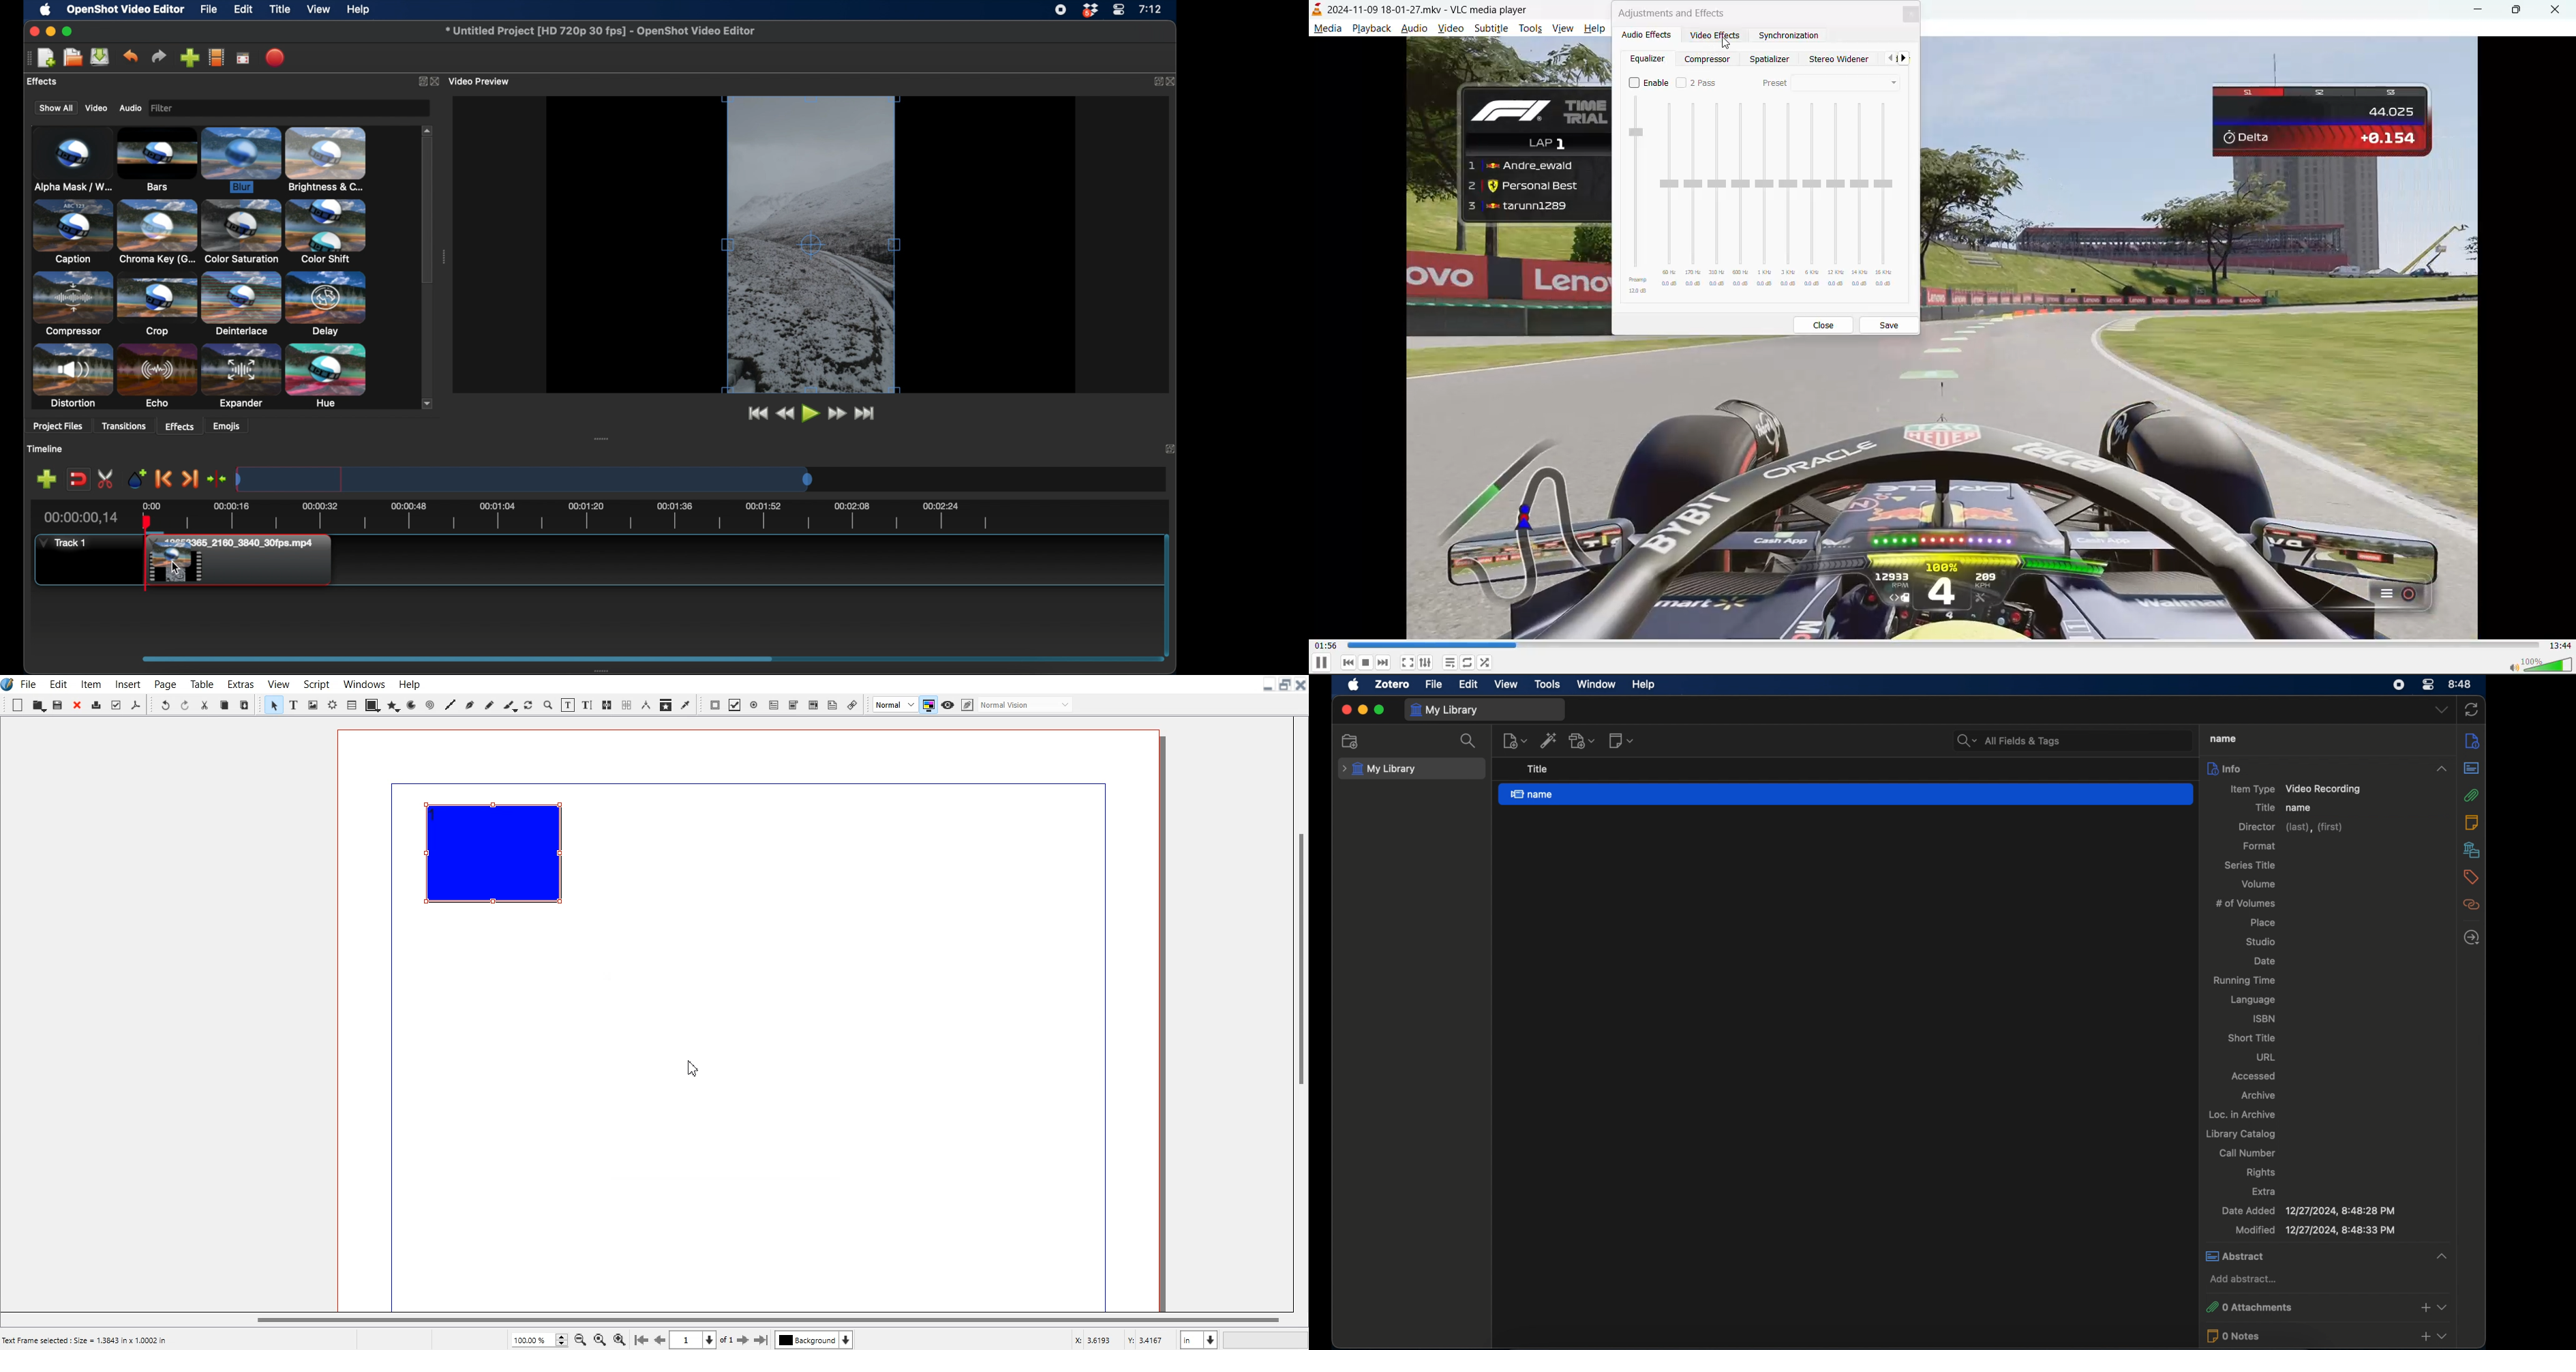  Describe the element at coordinates (625, 705) in the screenshot. I see `Unlink Text Frame` at that location.